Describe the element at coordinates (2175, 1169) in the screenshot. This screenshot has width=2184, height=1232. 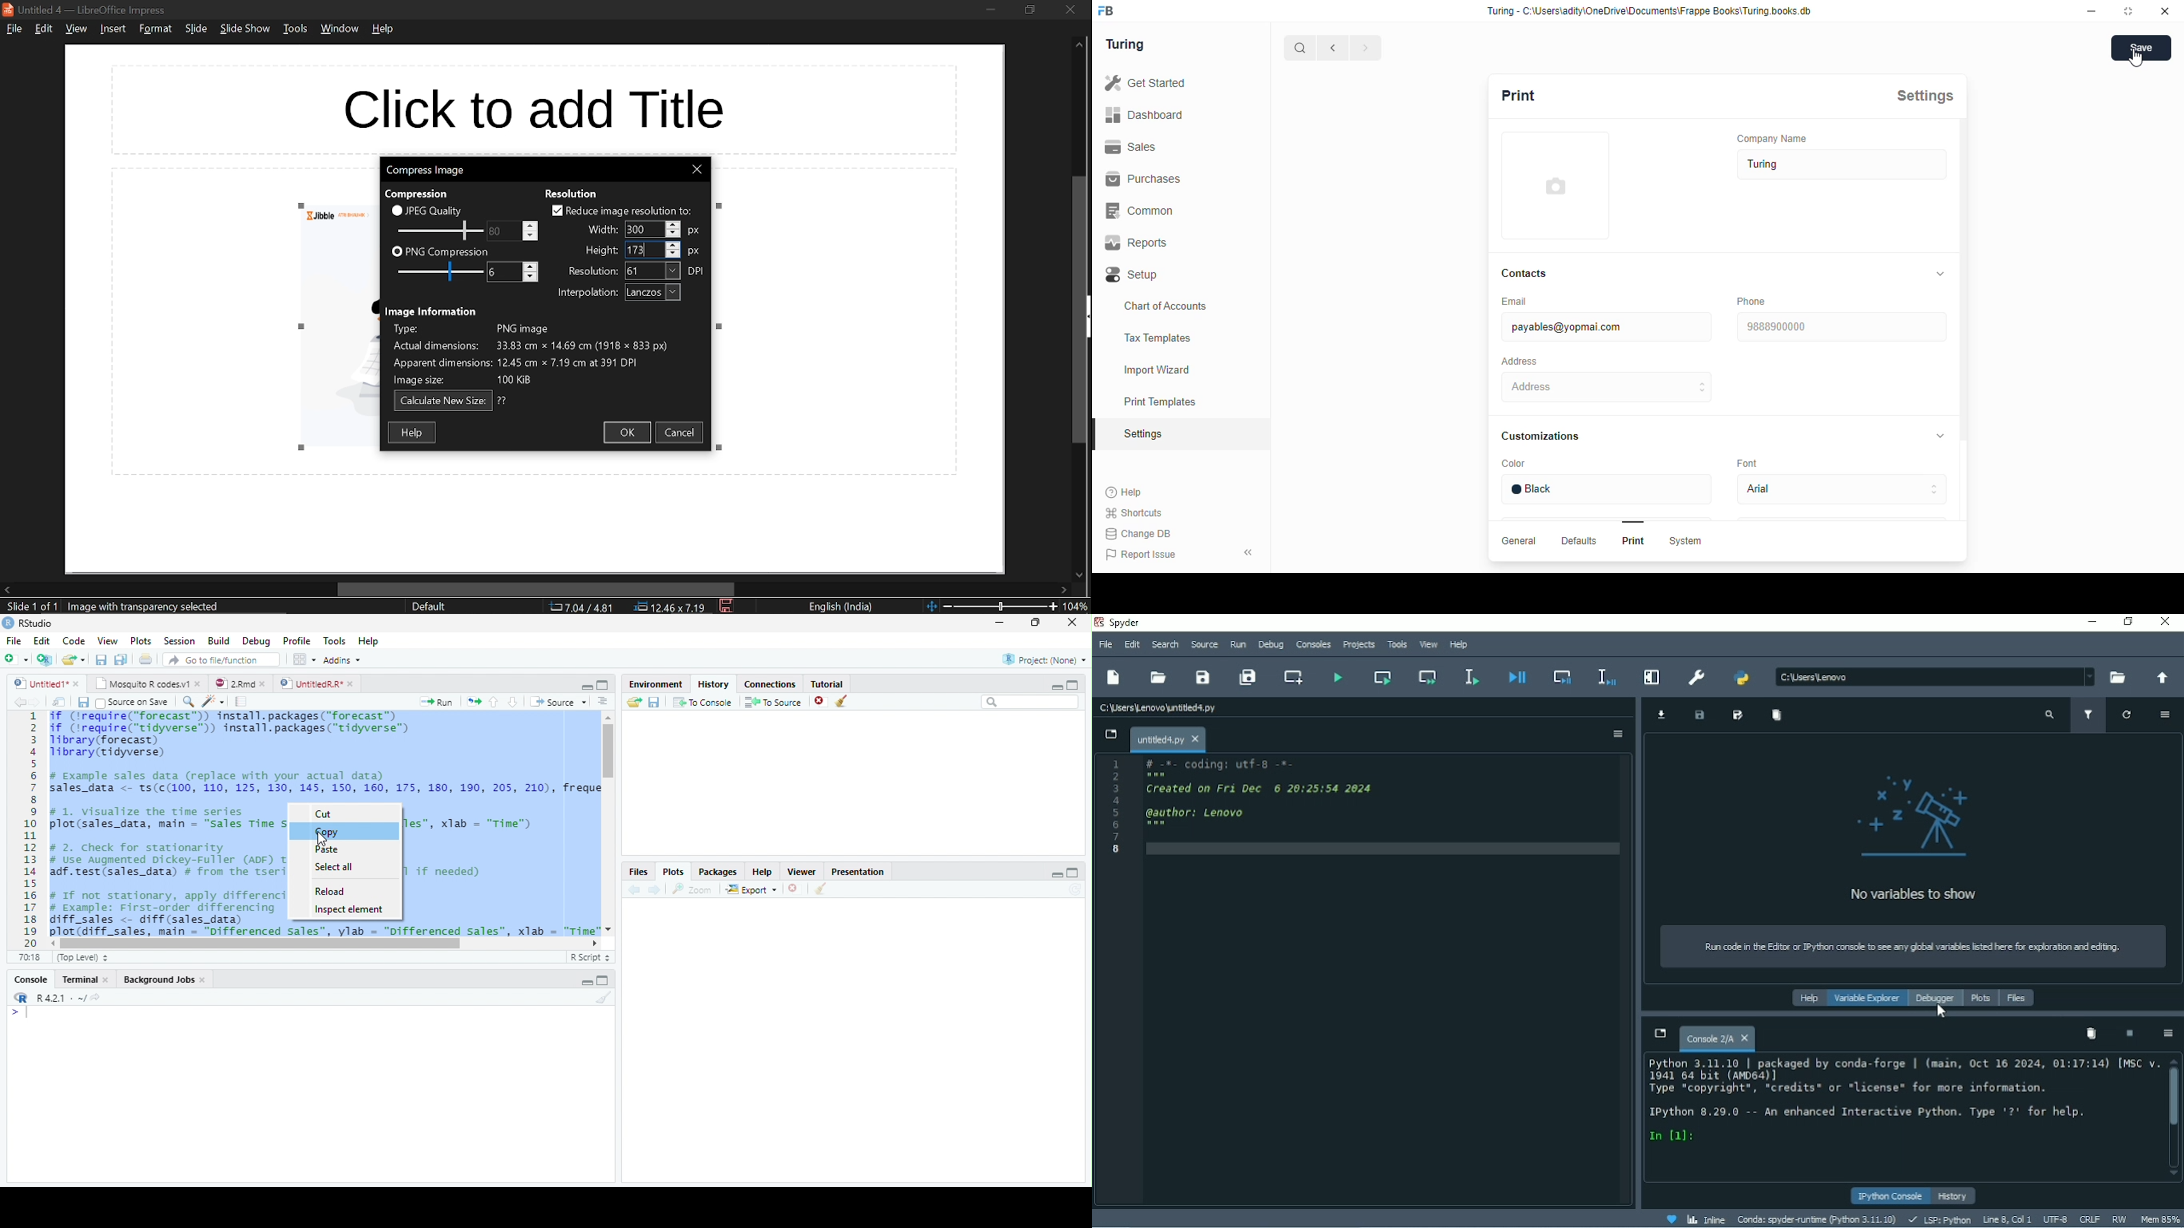
I see `scroll down` at that location.